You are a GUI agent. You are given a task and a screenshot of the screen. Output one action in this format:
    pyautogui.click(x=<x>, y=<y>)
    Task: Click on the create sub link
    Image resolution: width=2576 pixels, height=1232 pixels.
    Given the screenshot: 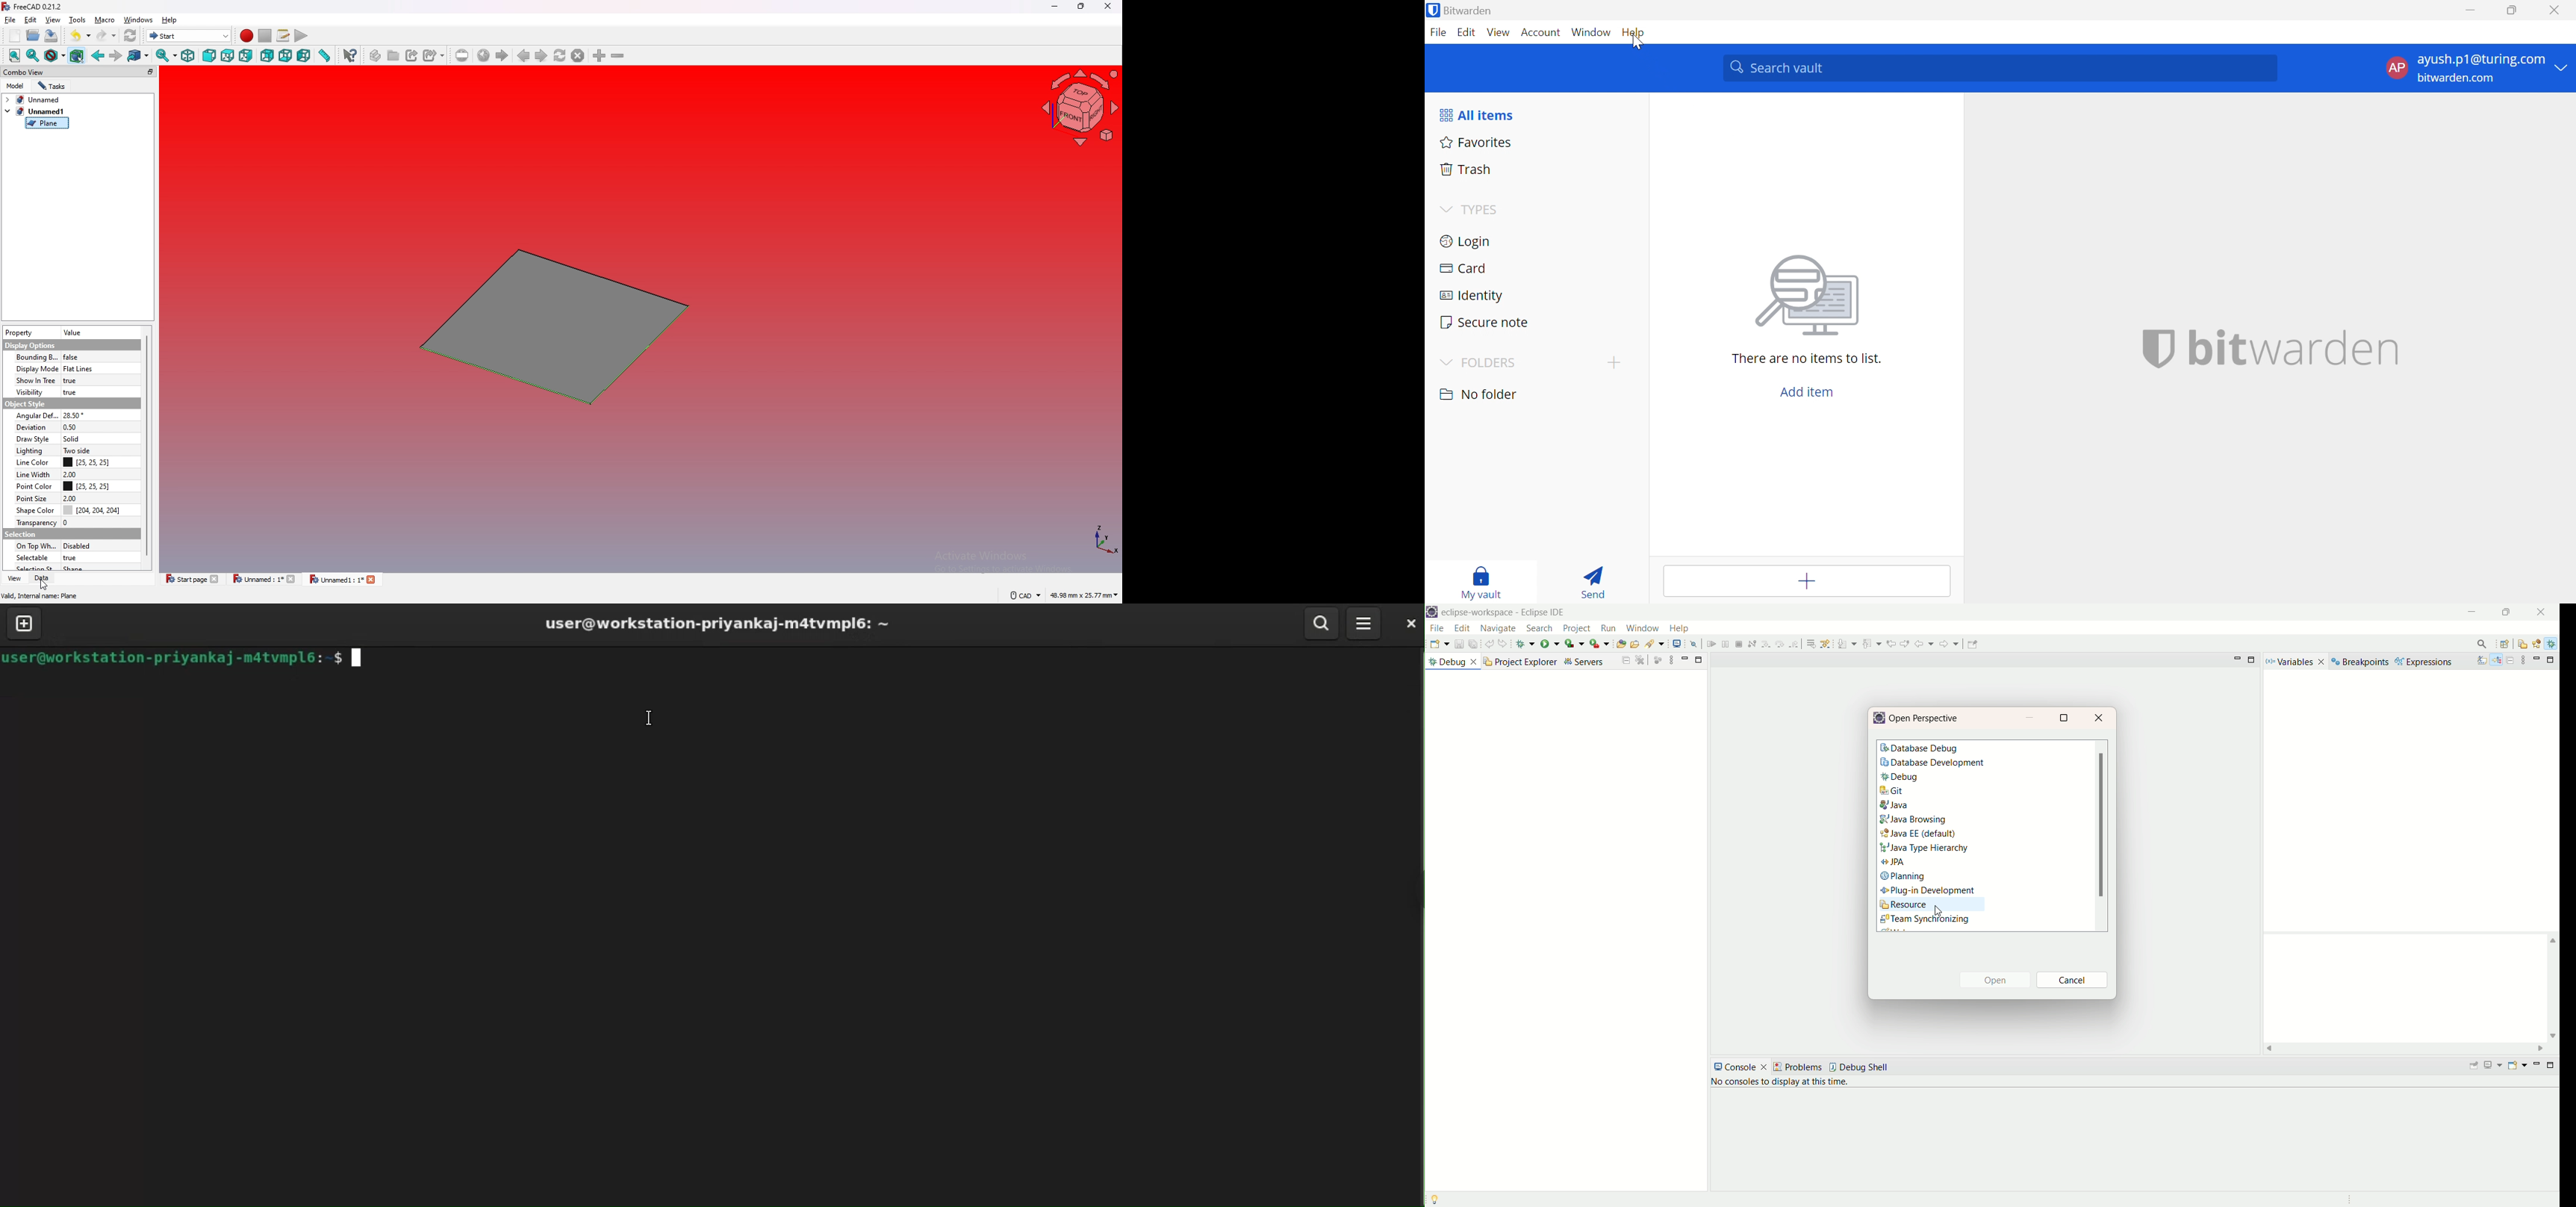 What is the action you would take?
    pyautogui.click(x=434, y=56)
    